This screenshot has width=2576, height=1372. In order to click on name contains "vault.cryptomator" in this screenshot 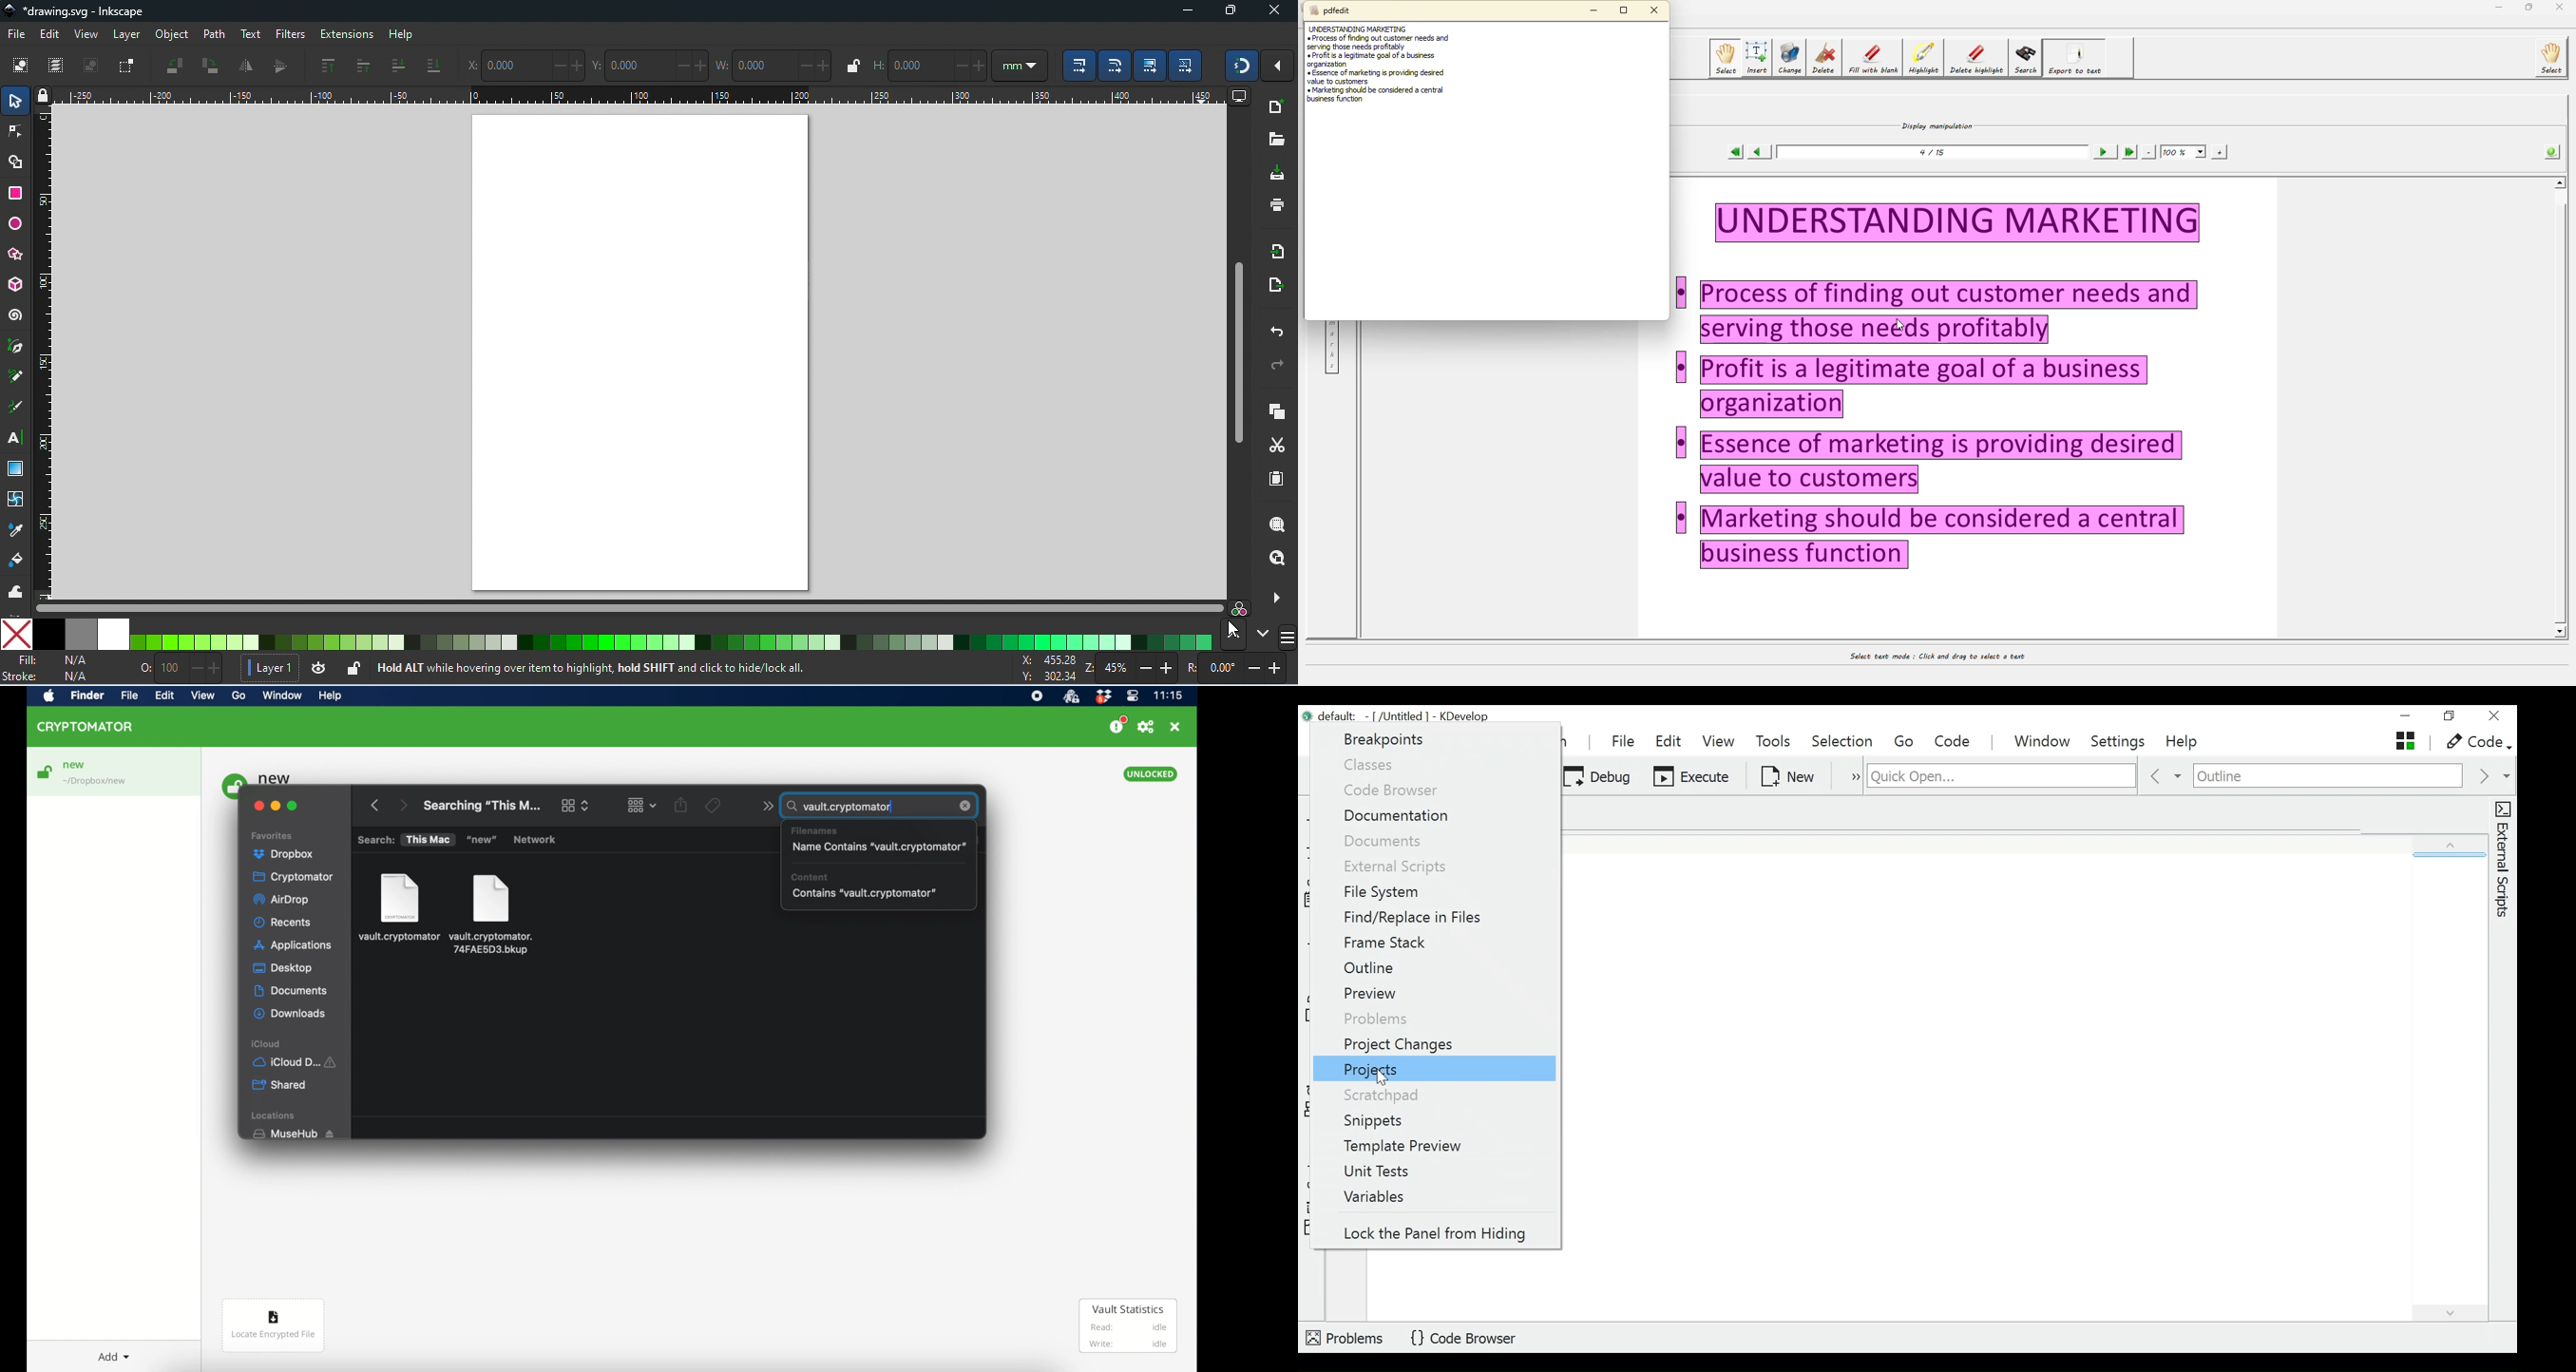, I will do `click(879, 847)`.